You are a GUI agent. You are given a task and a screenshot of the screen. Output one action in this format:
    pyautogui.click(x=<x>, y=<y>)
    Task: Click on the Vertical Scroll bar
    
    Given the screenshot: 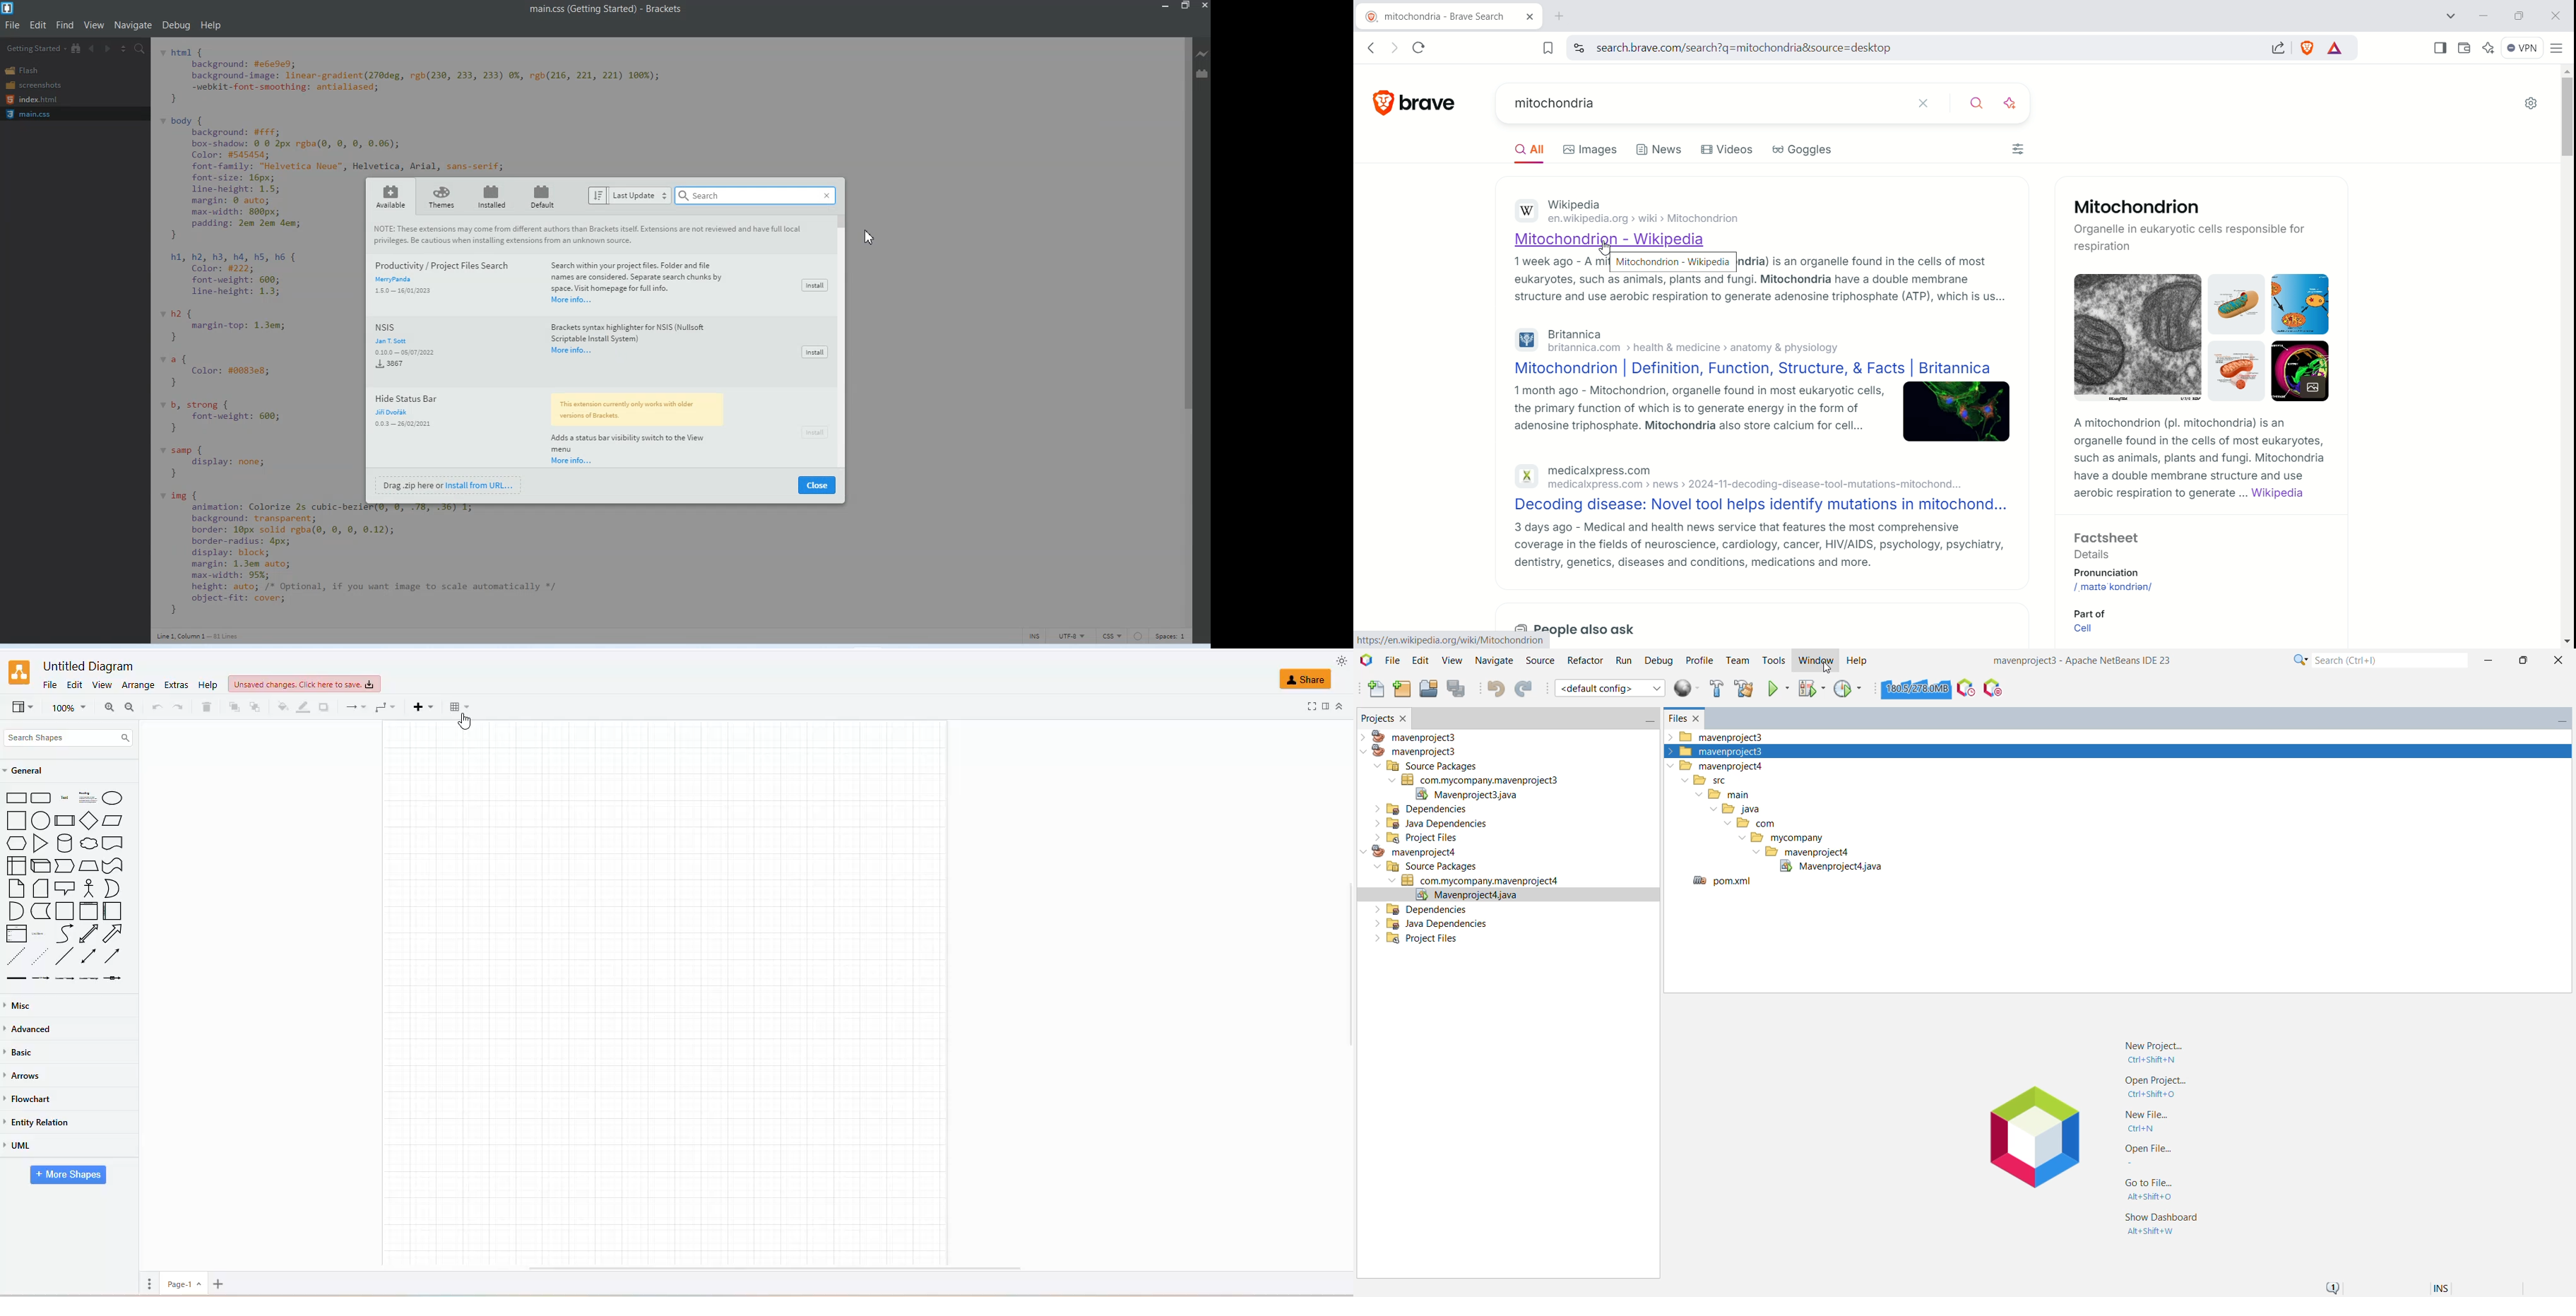 What is the action you would take?
    pyautogui.click(x=1183, y=332)
    